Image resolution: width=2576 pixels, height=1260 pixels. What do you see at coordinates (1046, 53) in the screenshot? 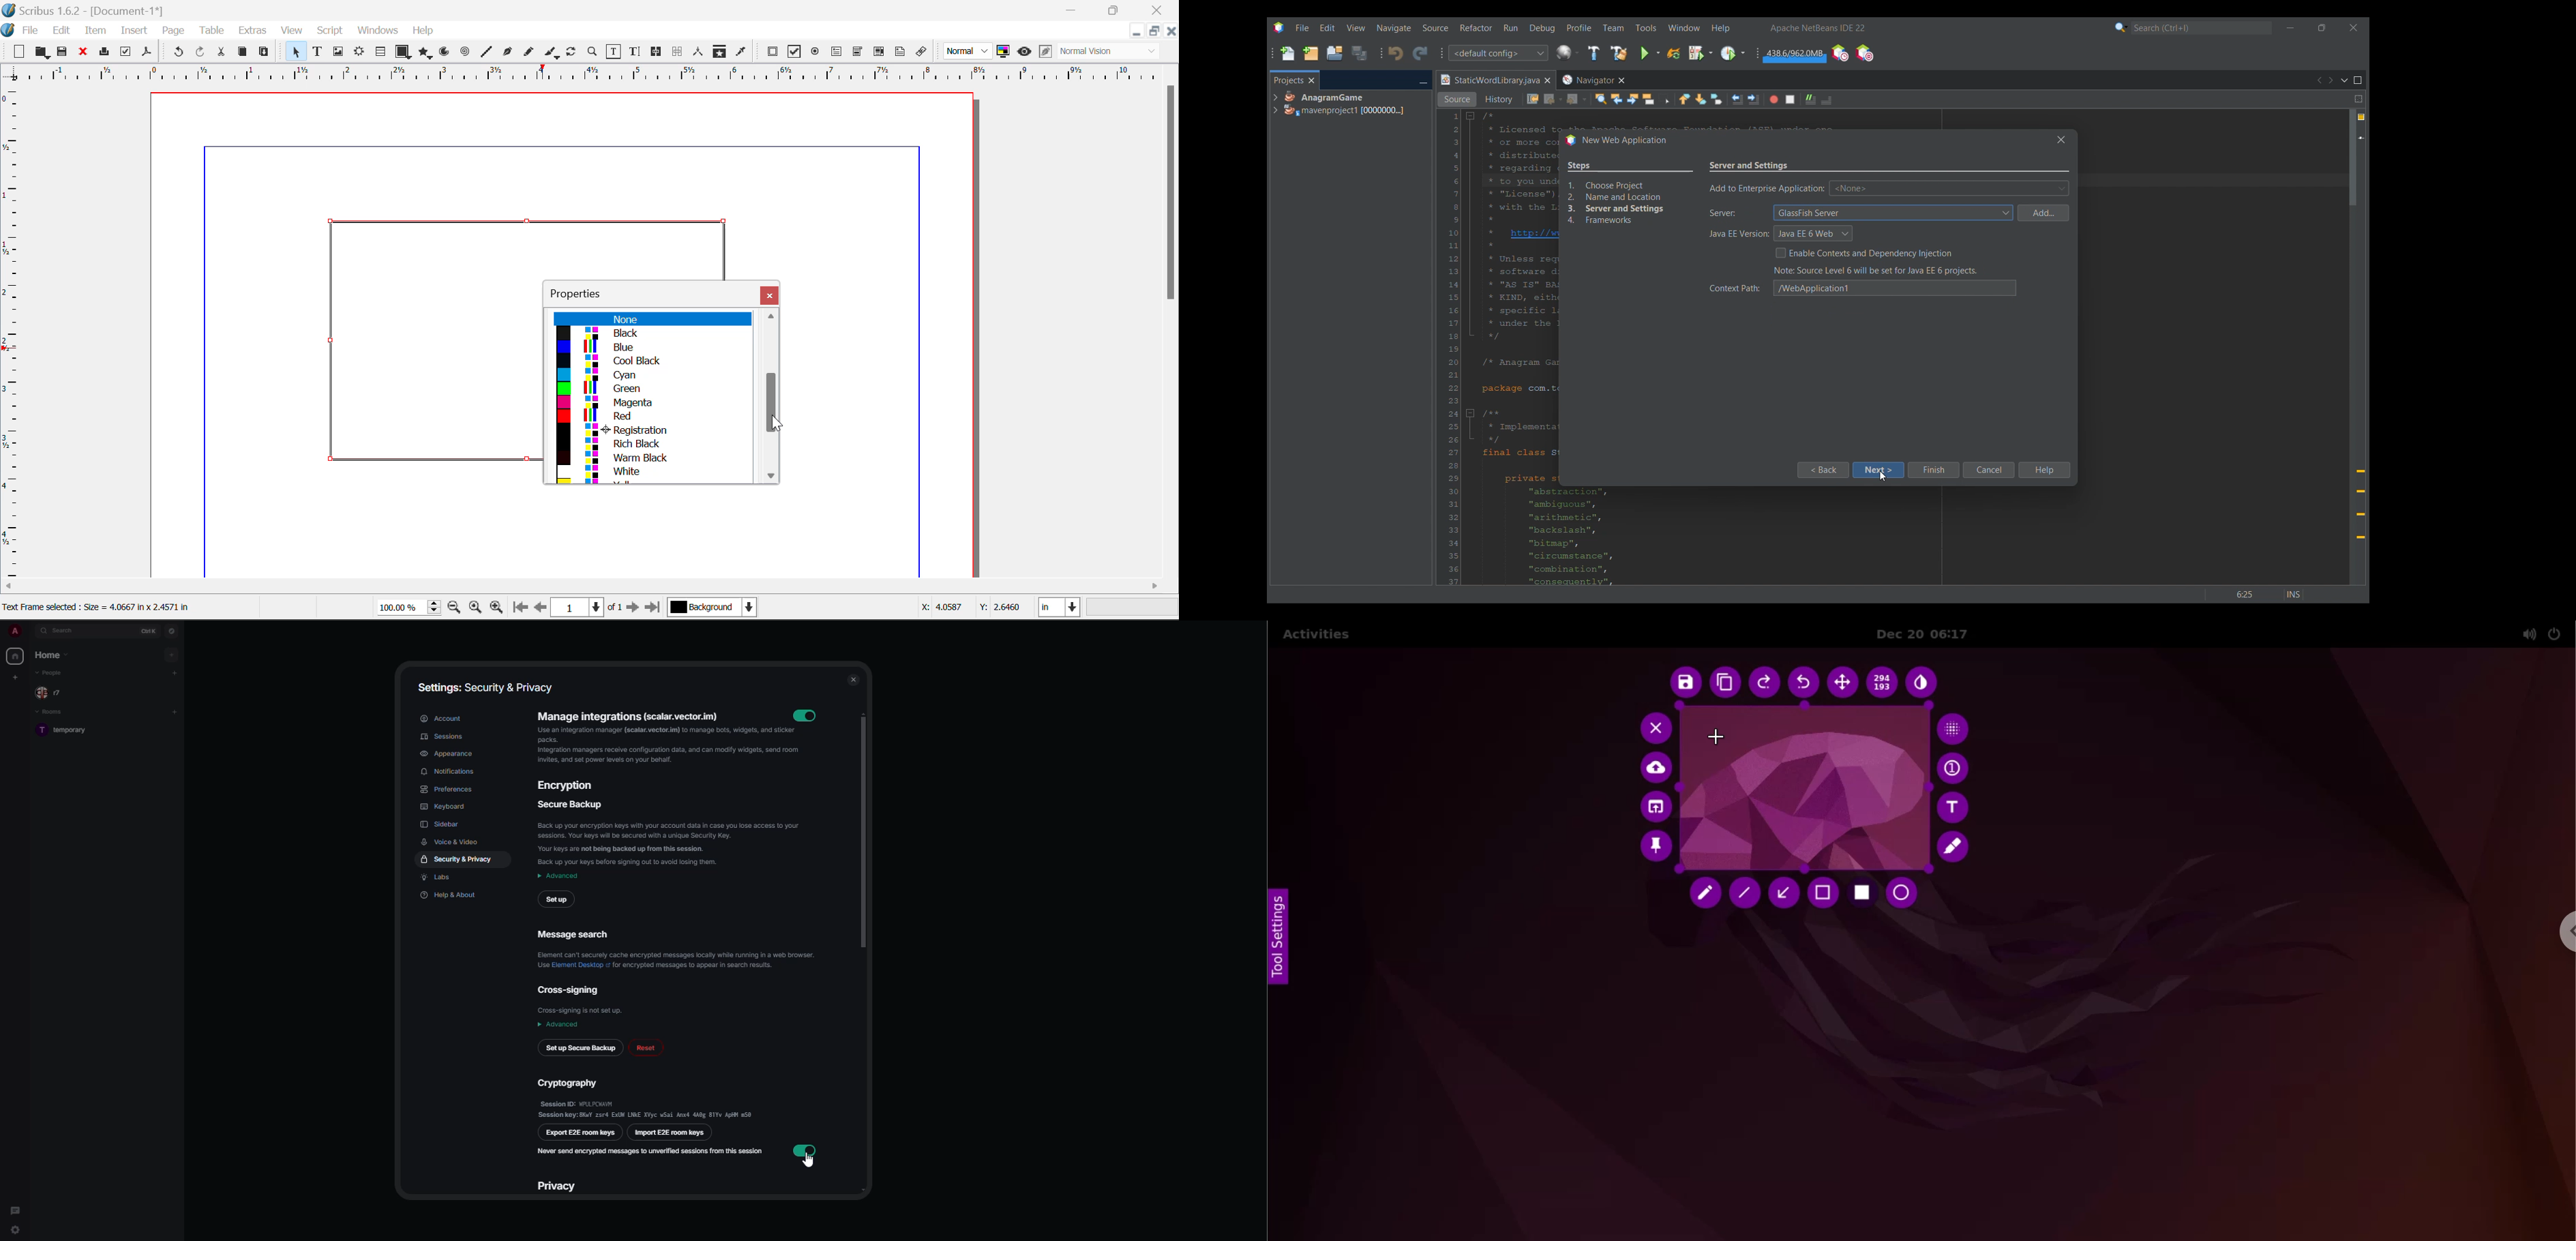
I see `Edit in Preview Mode` at bounding box center [1046, 53].